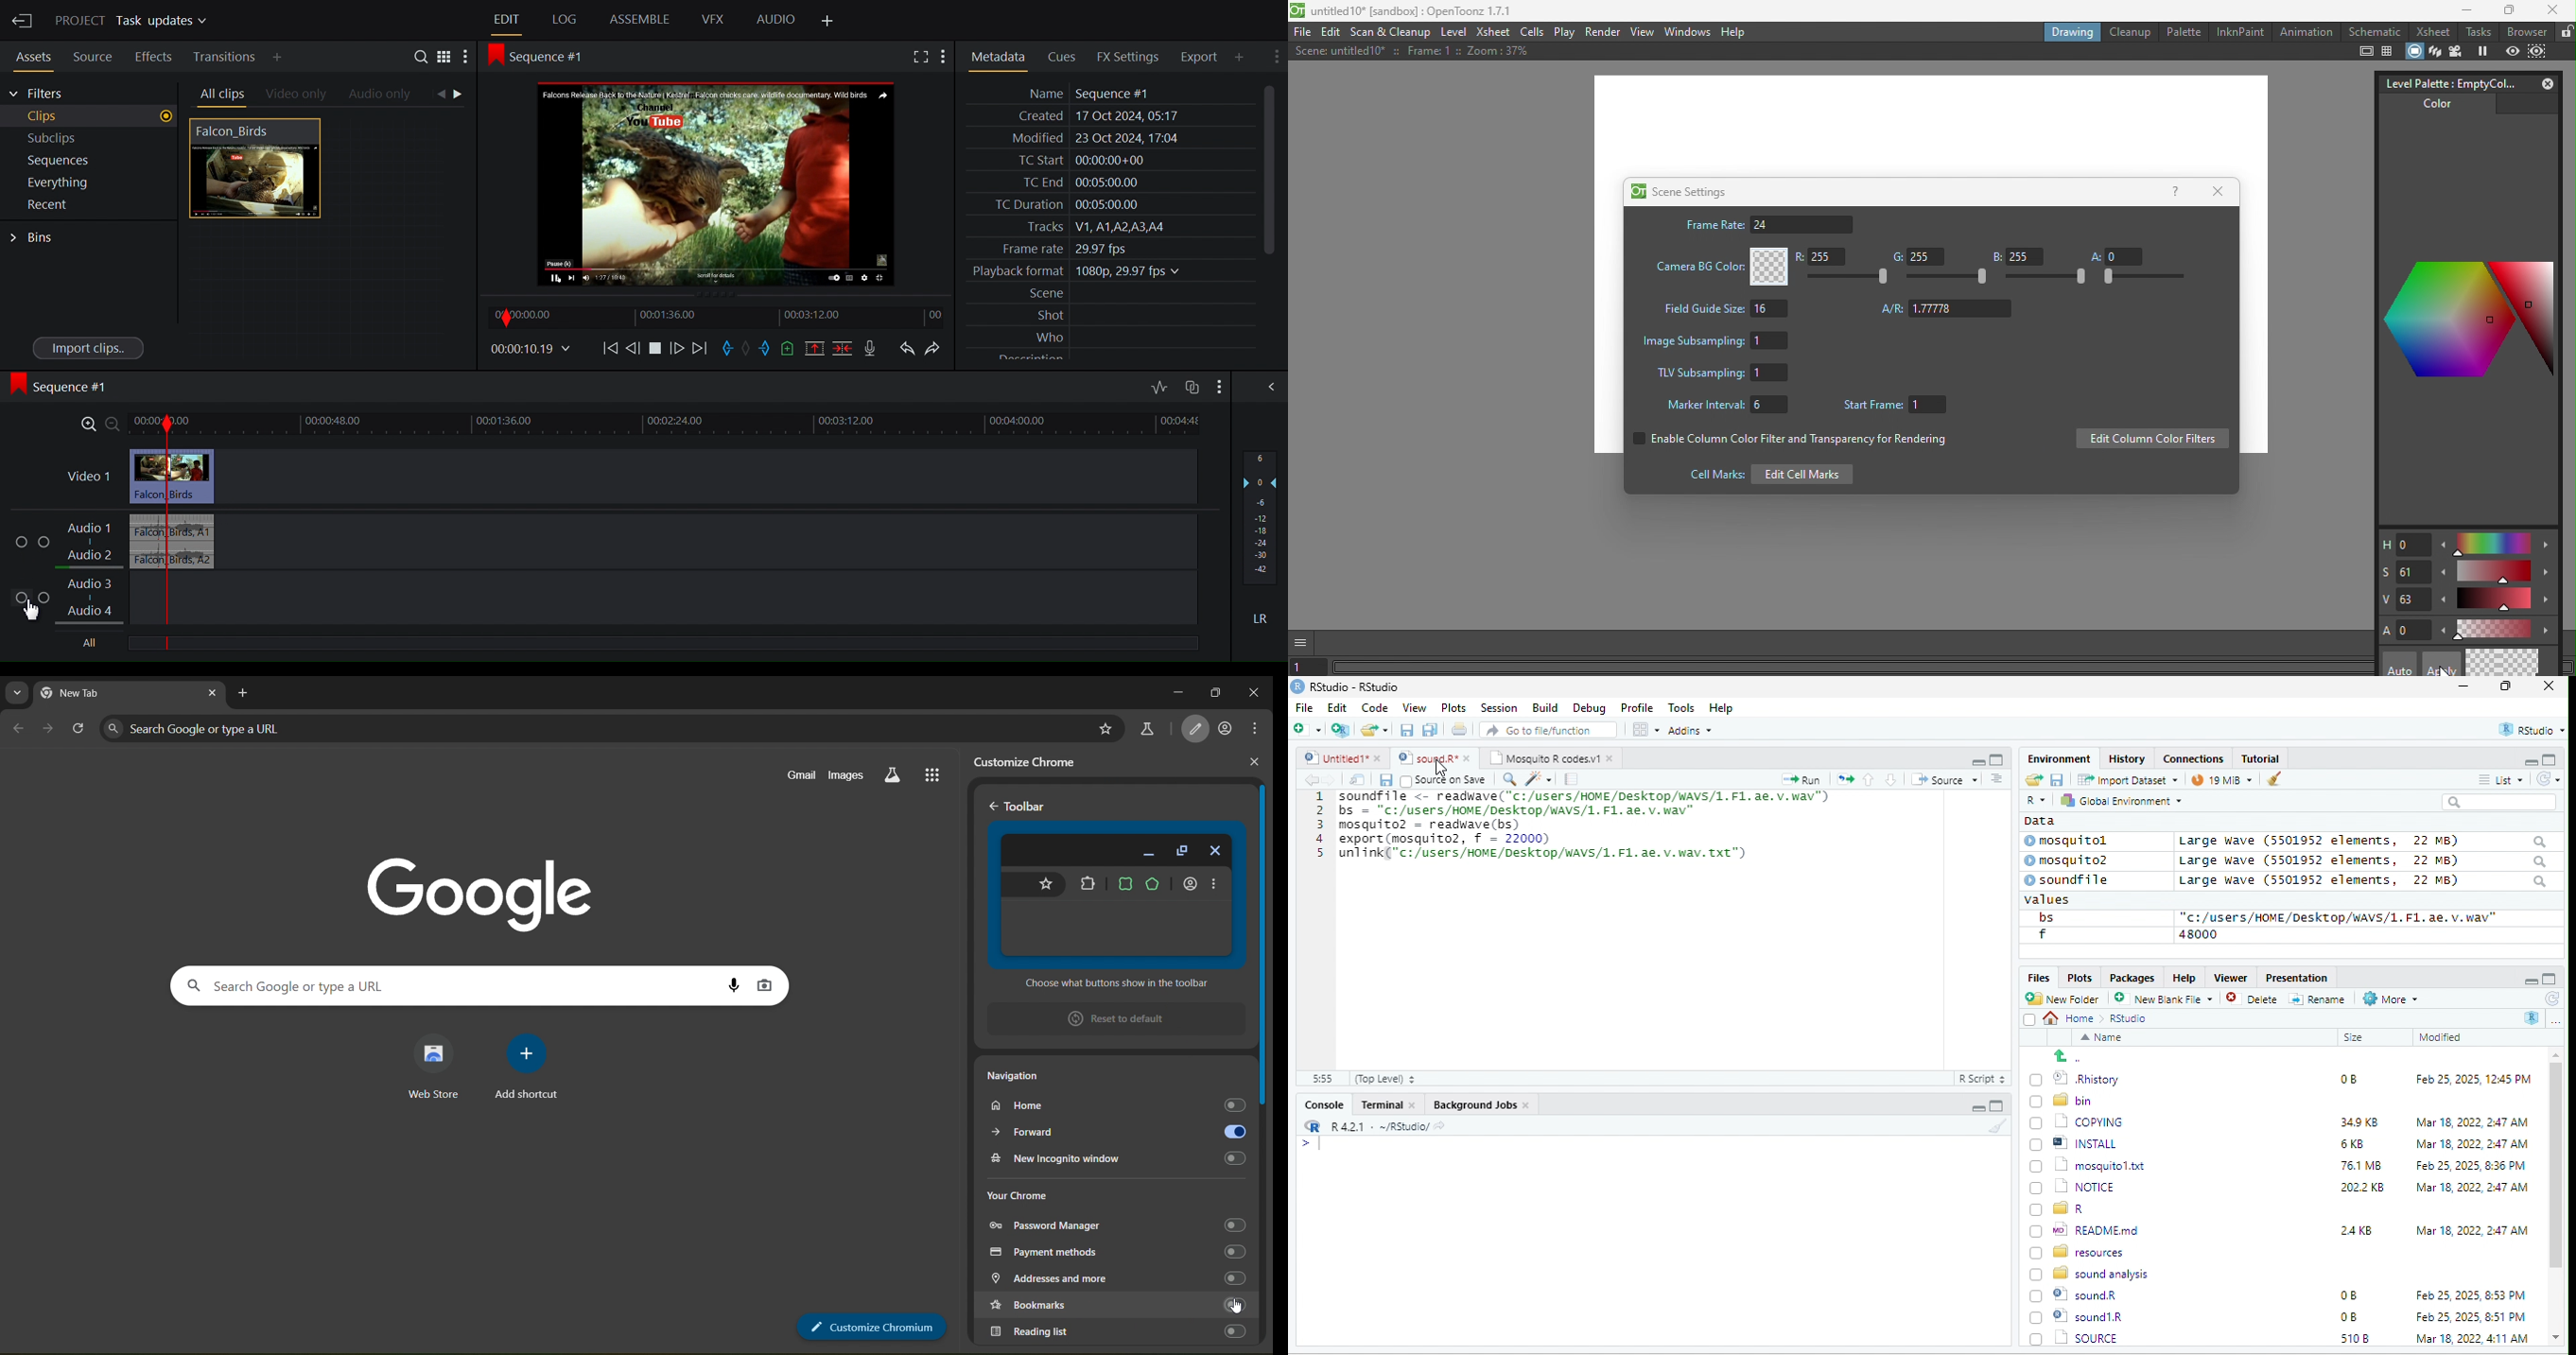 This screenshot has width=2576, height=1372. What do you see at coordinates (2474, 1081) in the screenshot?
I see `Feb 25, 2025, 12:45 PM` at bounding box center [2474, 1081].